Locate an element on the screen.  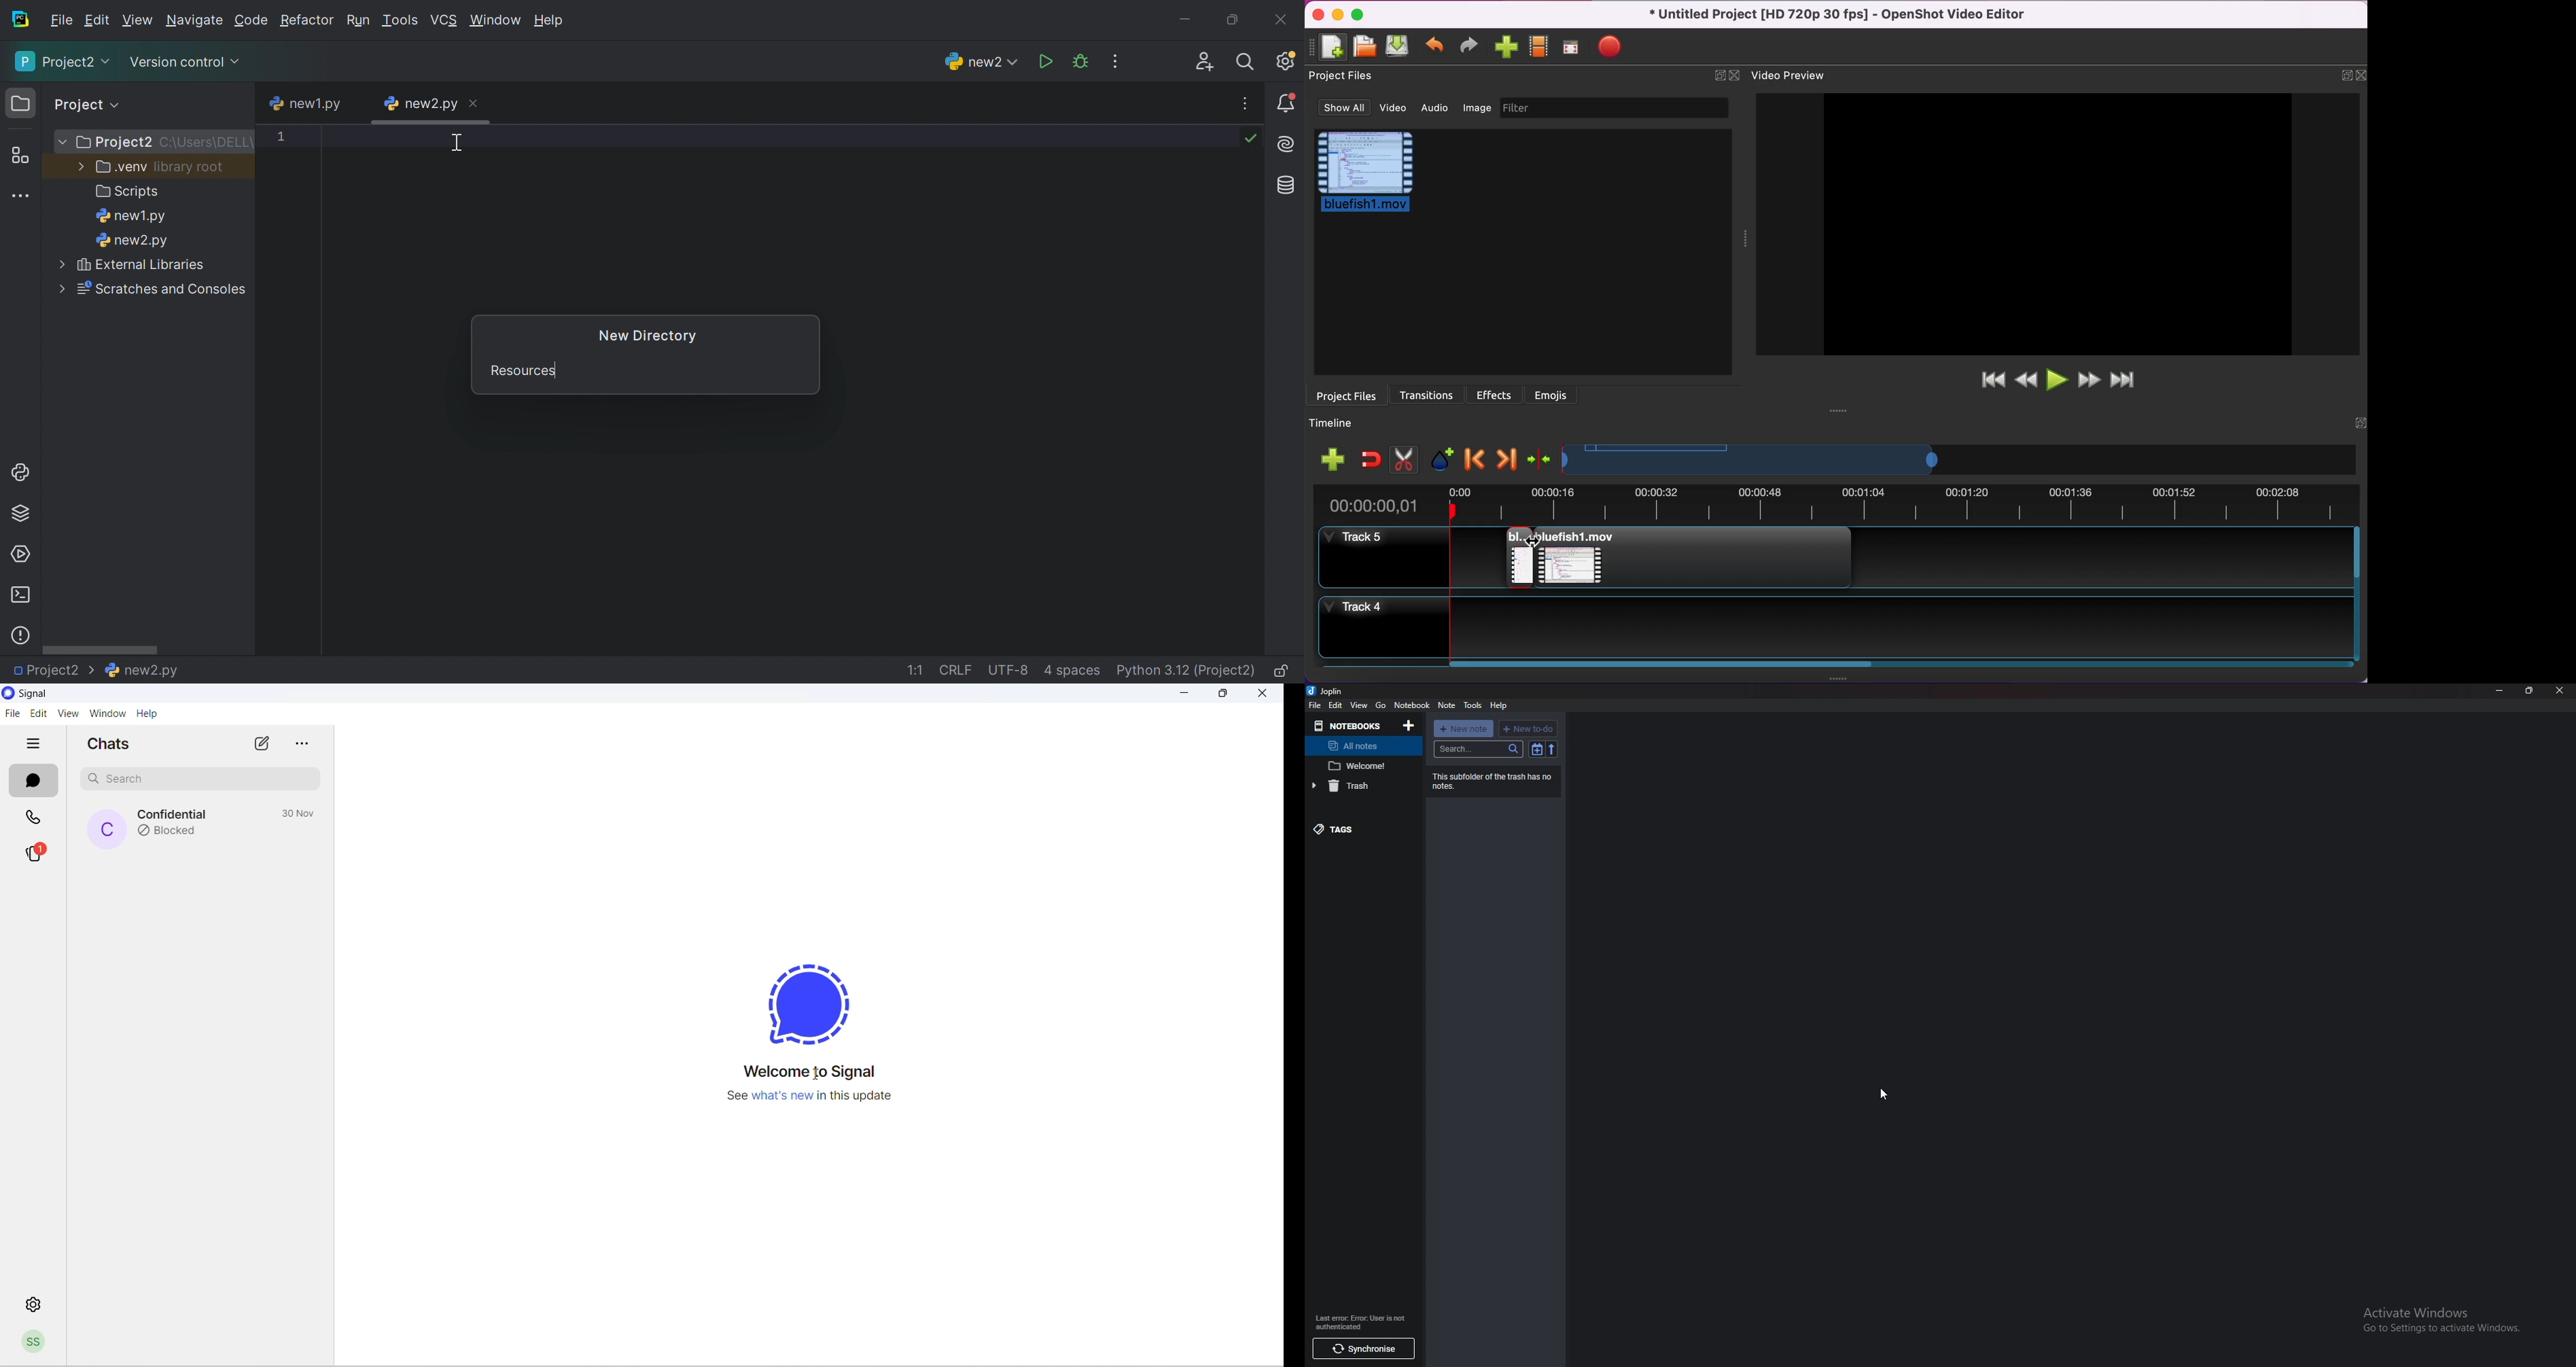
toggle sort is located at coordinates (1537, 750).